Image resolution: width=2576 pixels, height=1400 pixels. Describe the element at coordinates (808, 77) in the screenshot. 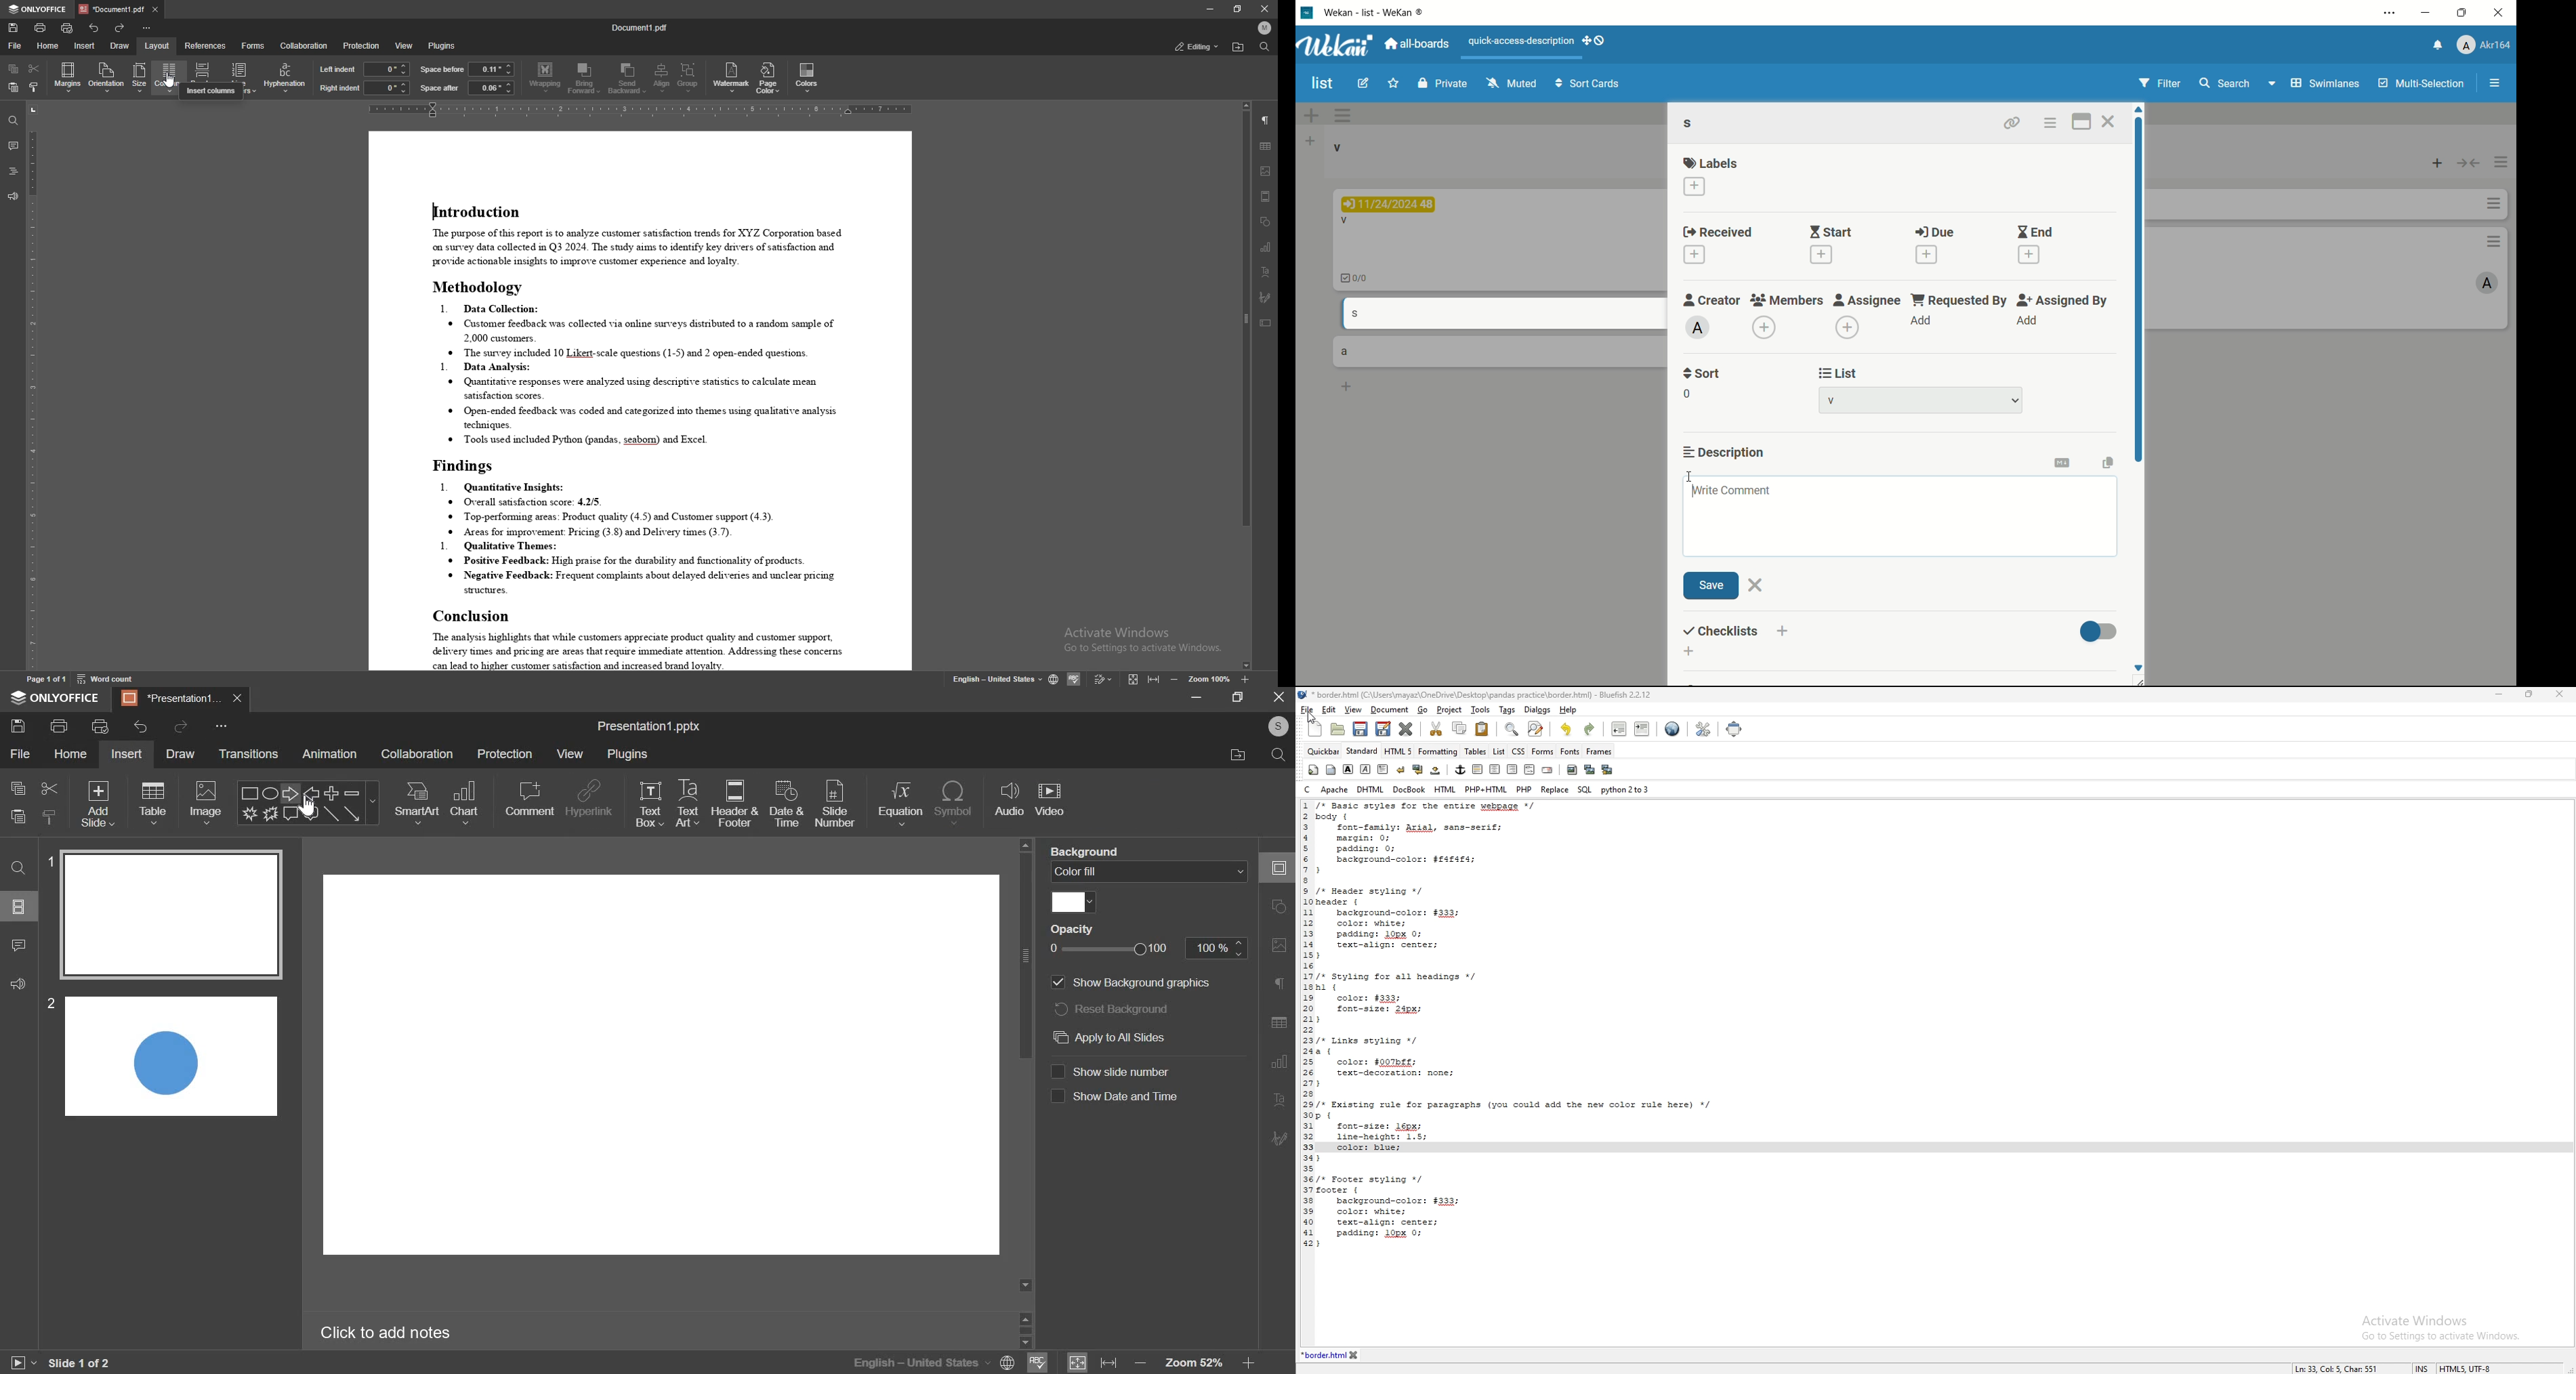

I see `colors` at that location.